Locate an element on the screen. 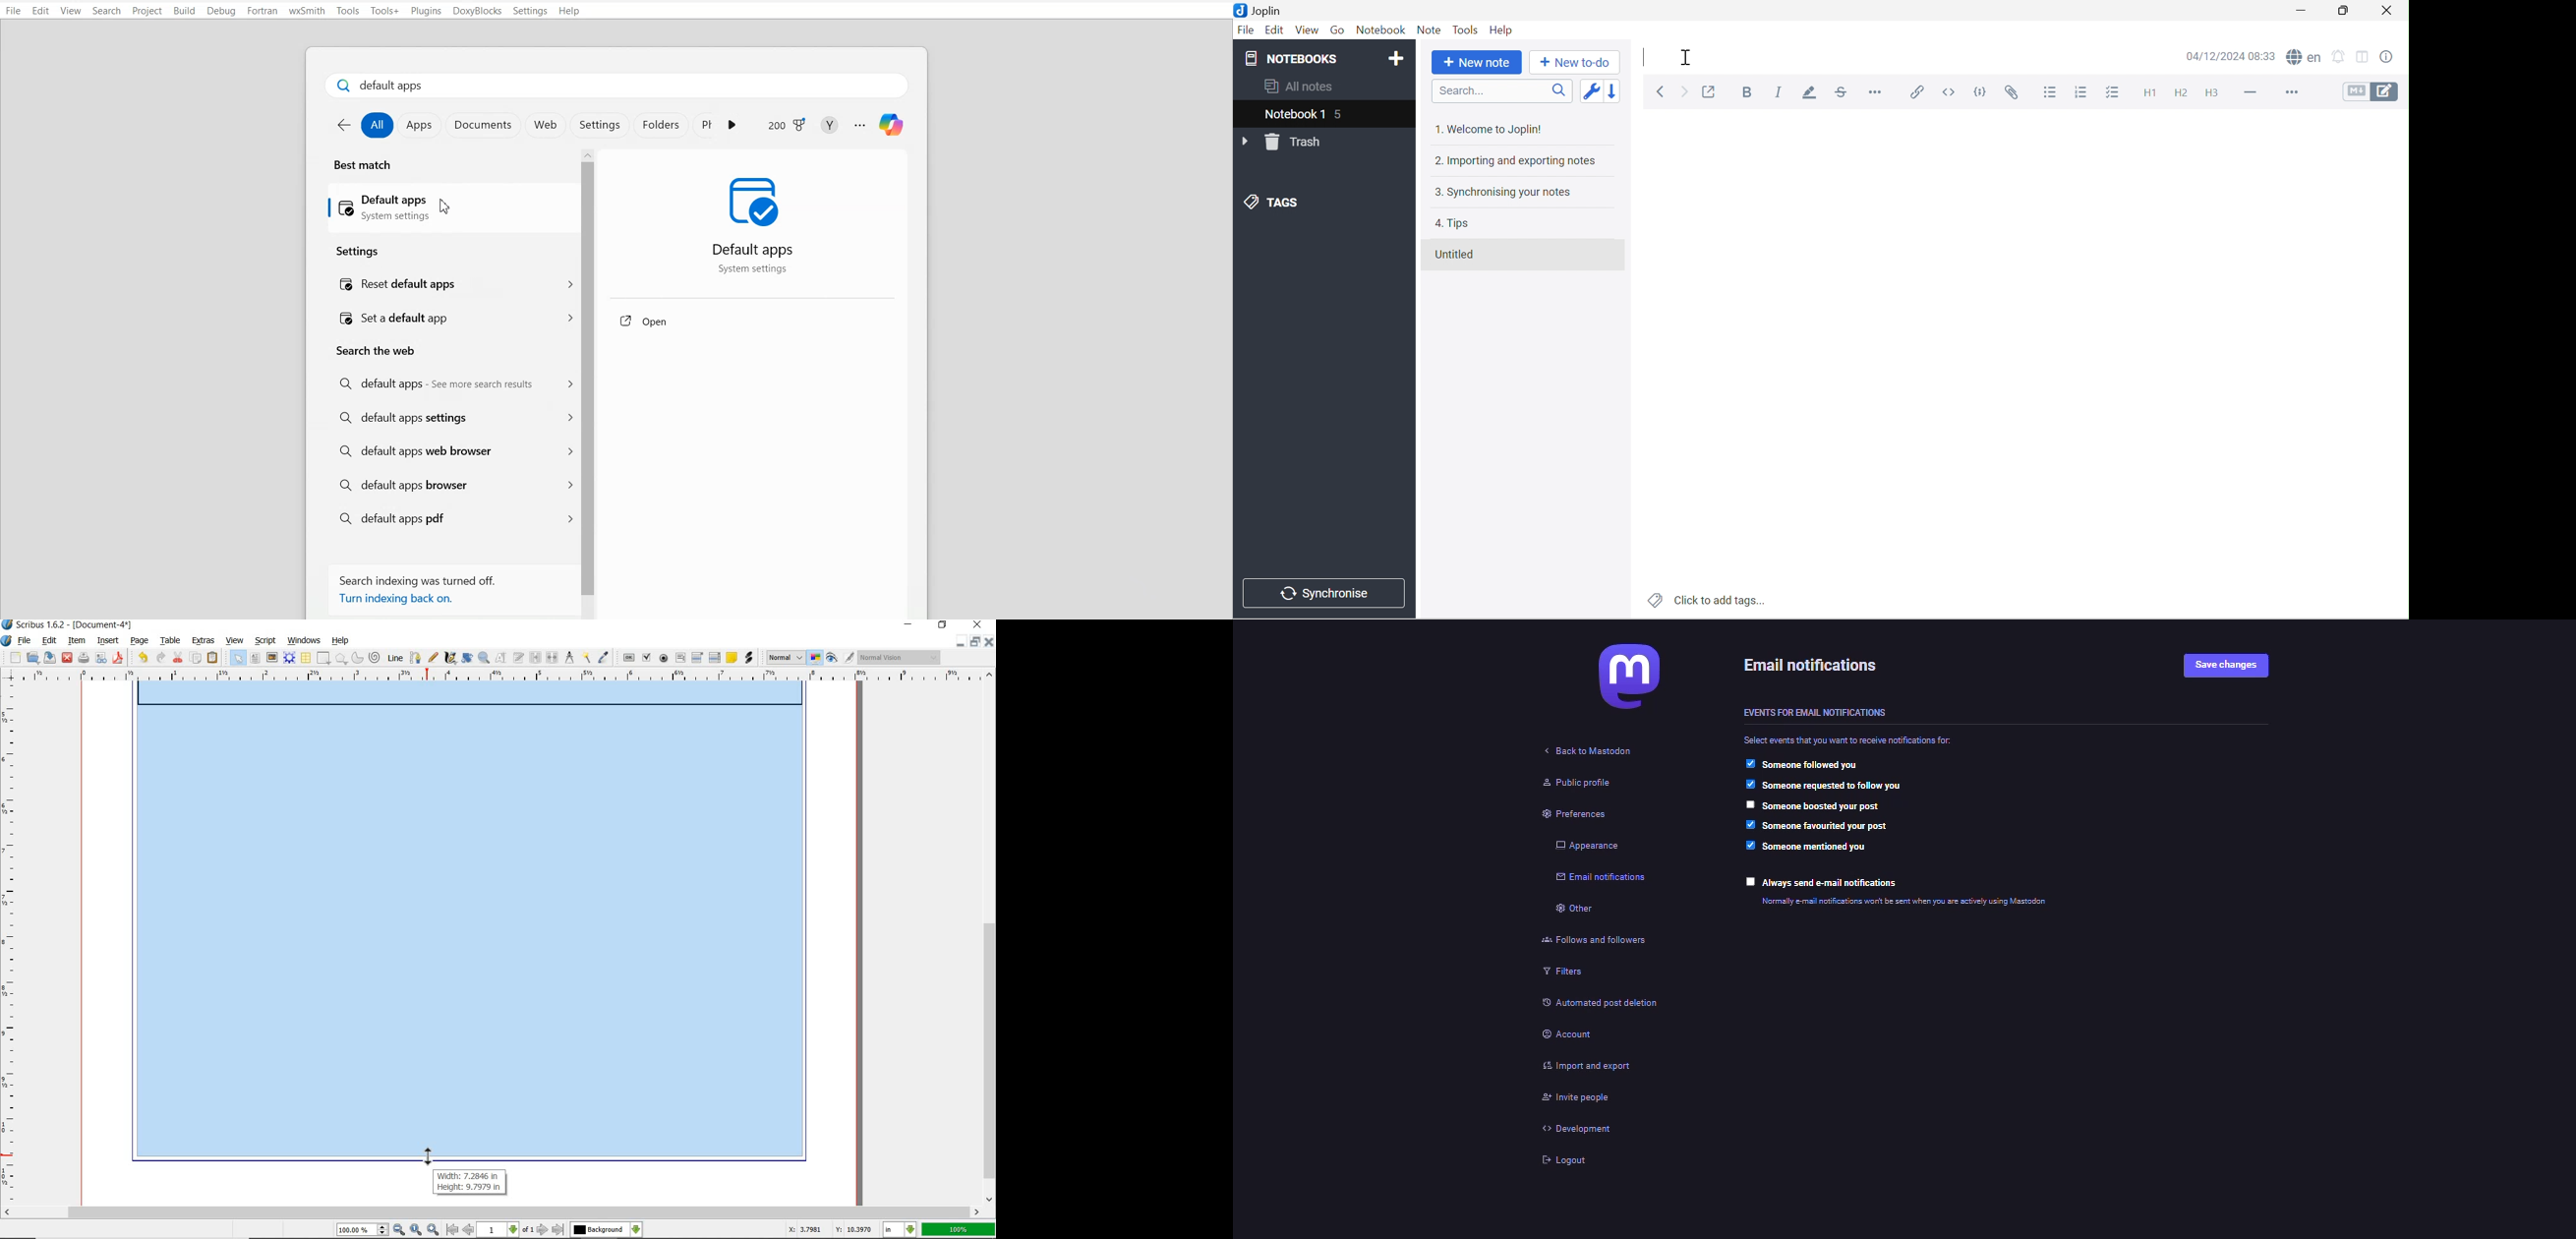  Bold is located at coordinates (1746, 92).